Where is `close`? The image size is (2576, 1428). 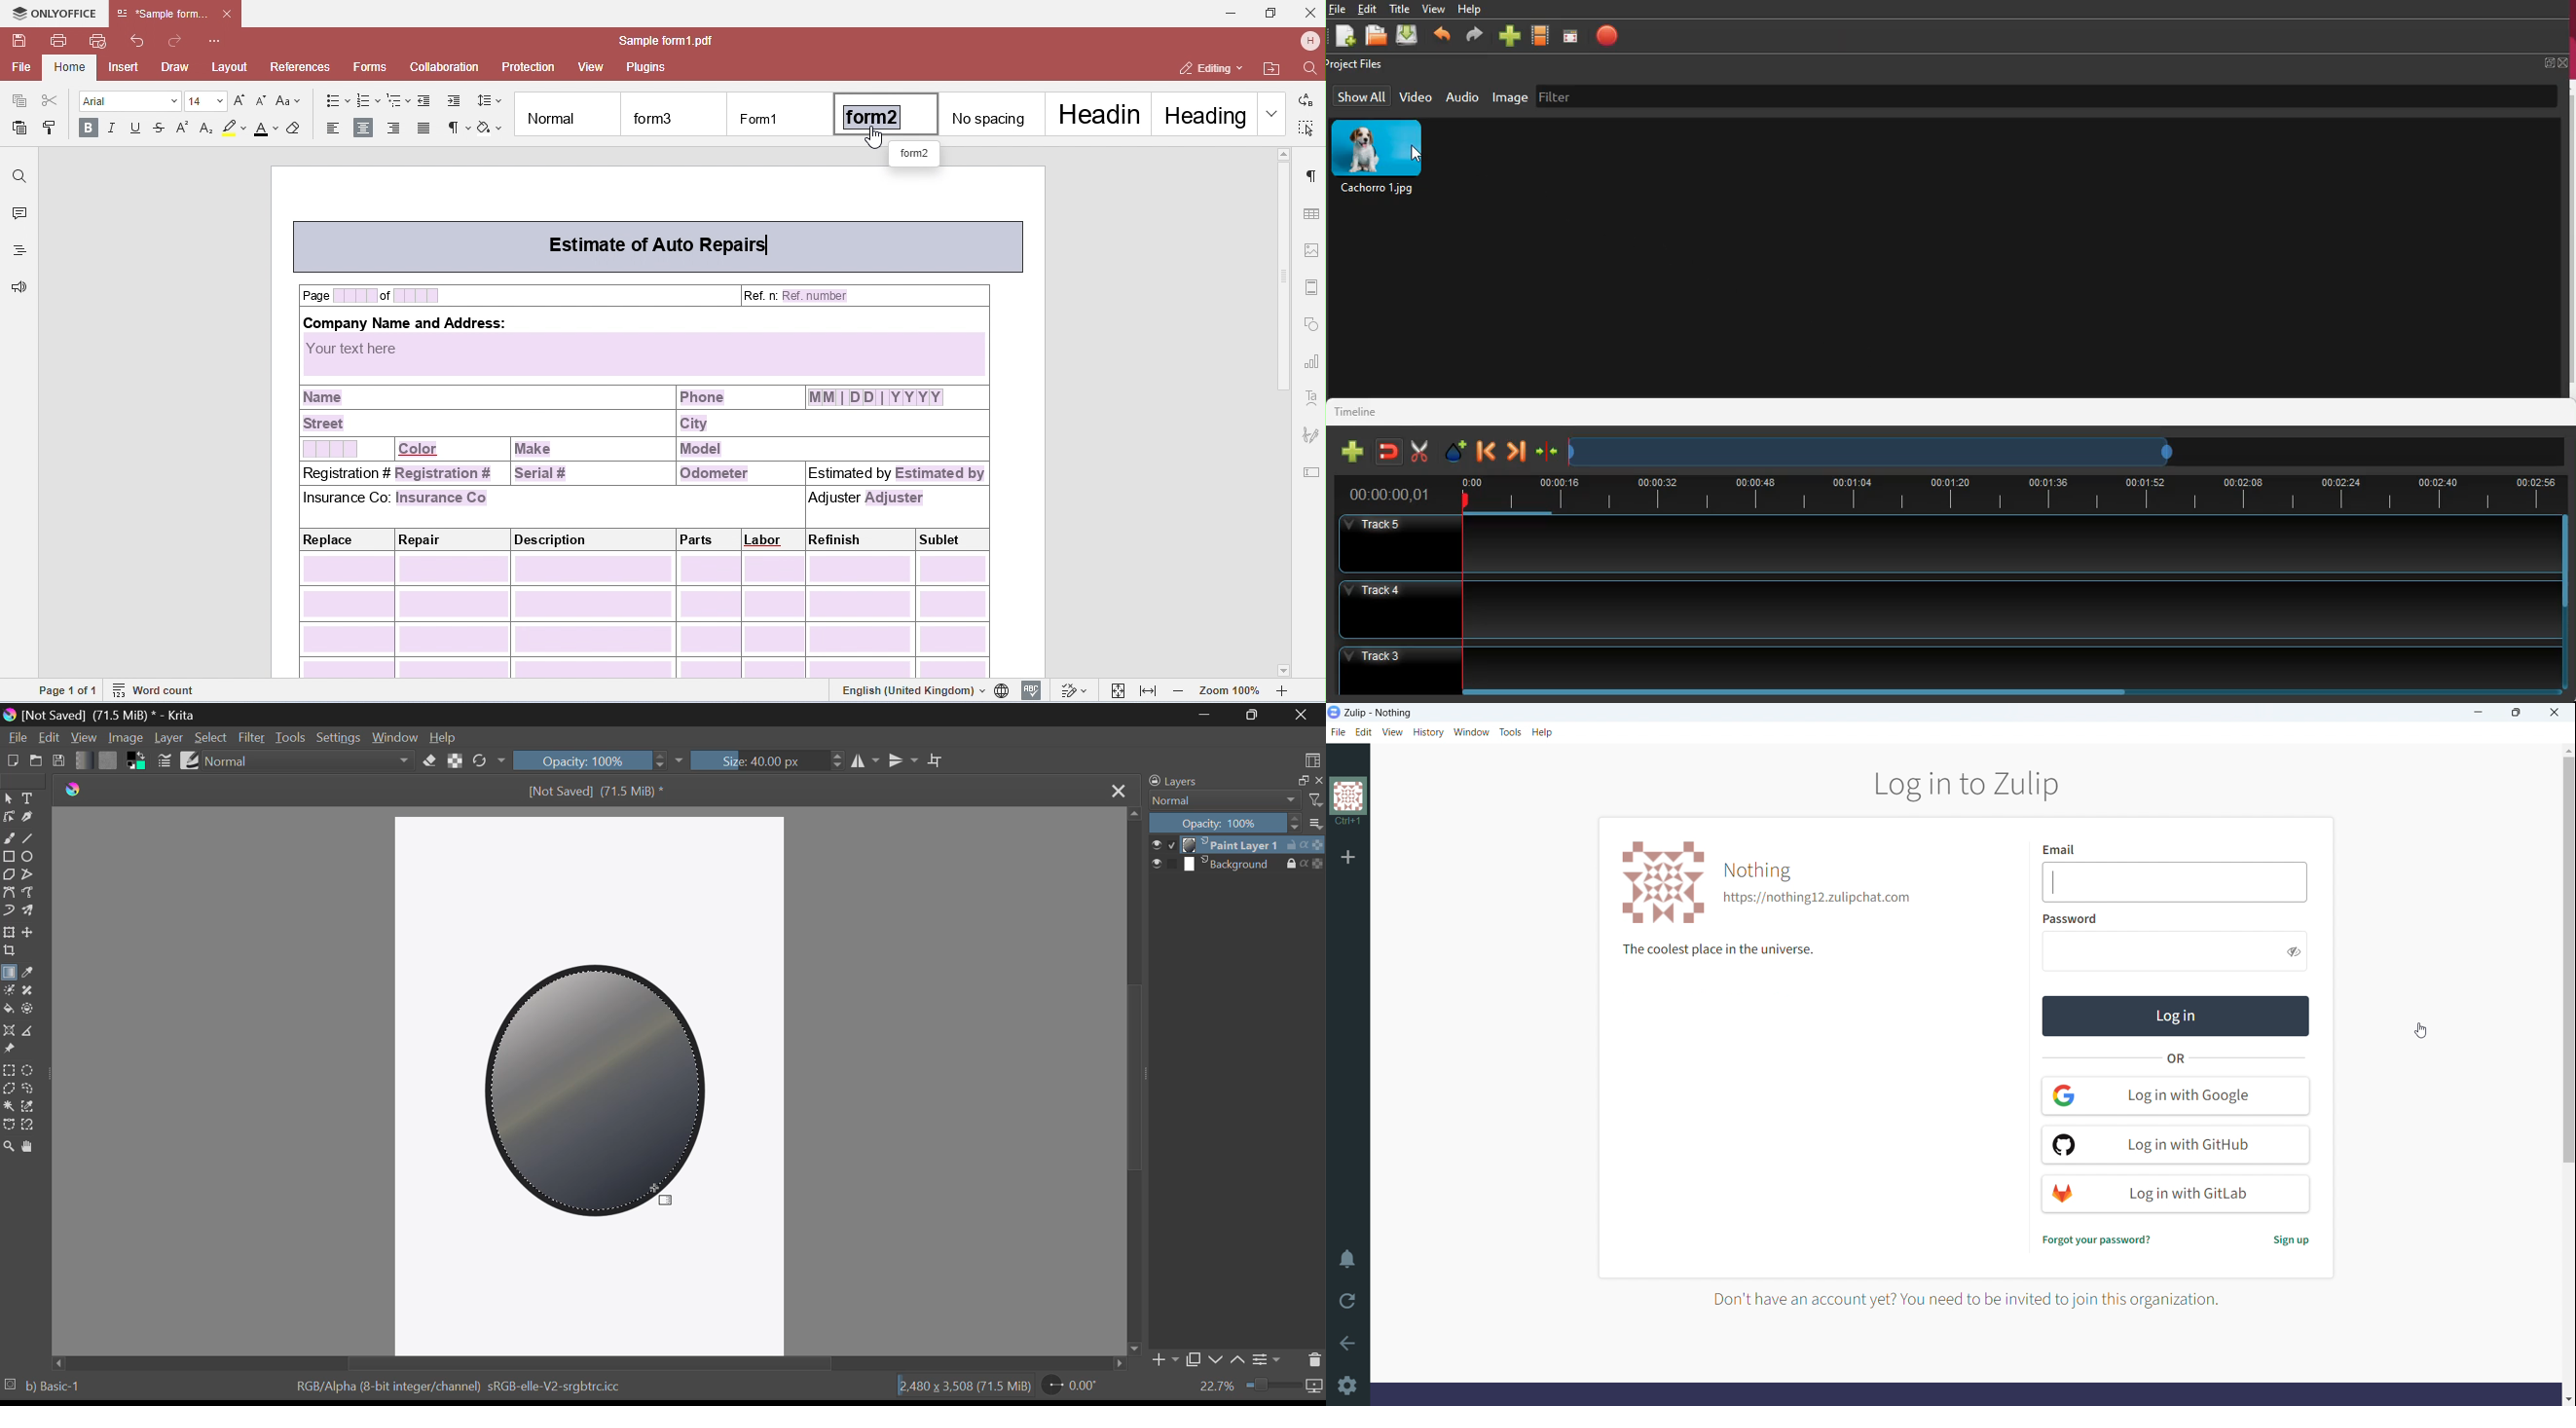 close is located at coordinates (2555, 713).